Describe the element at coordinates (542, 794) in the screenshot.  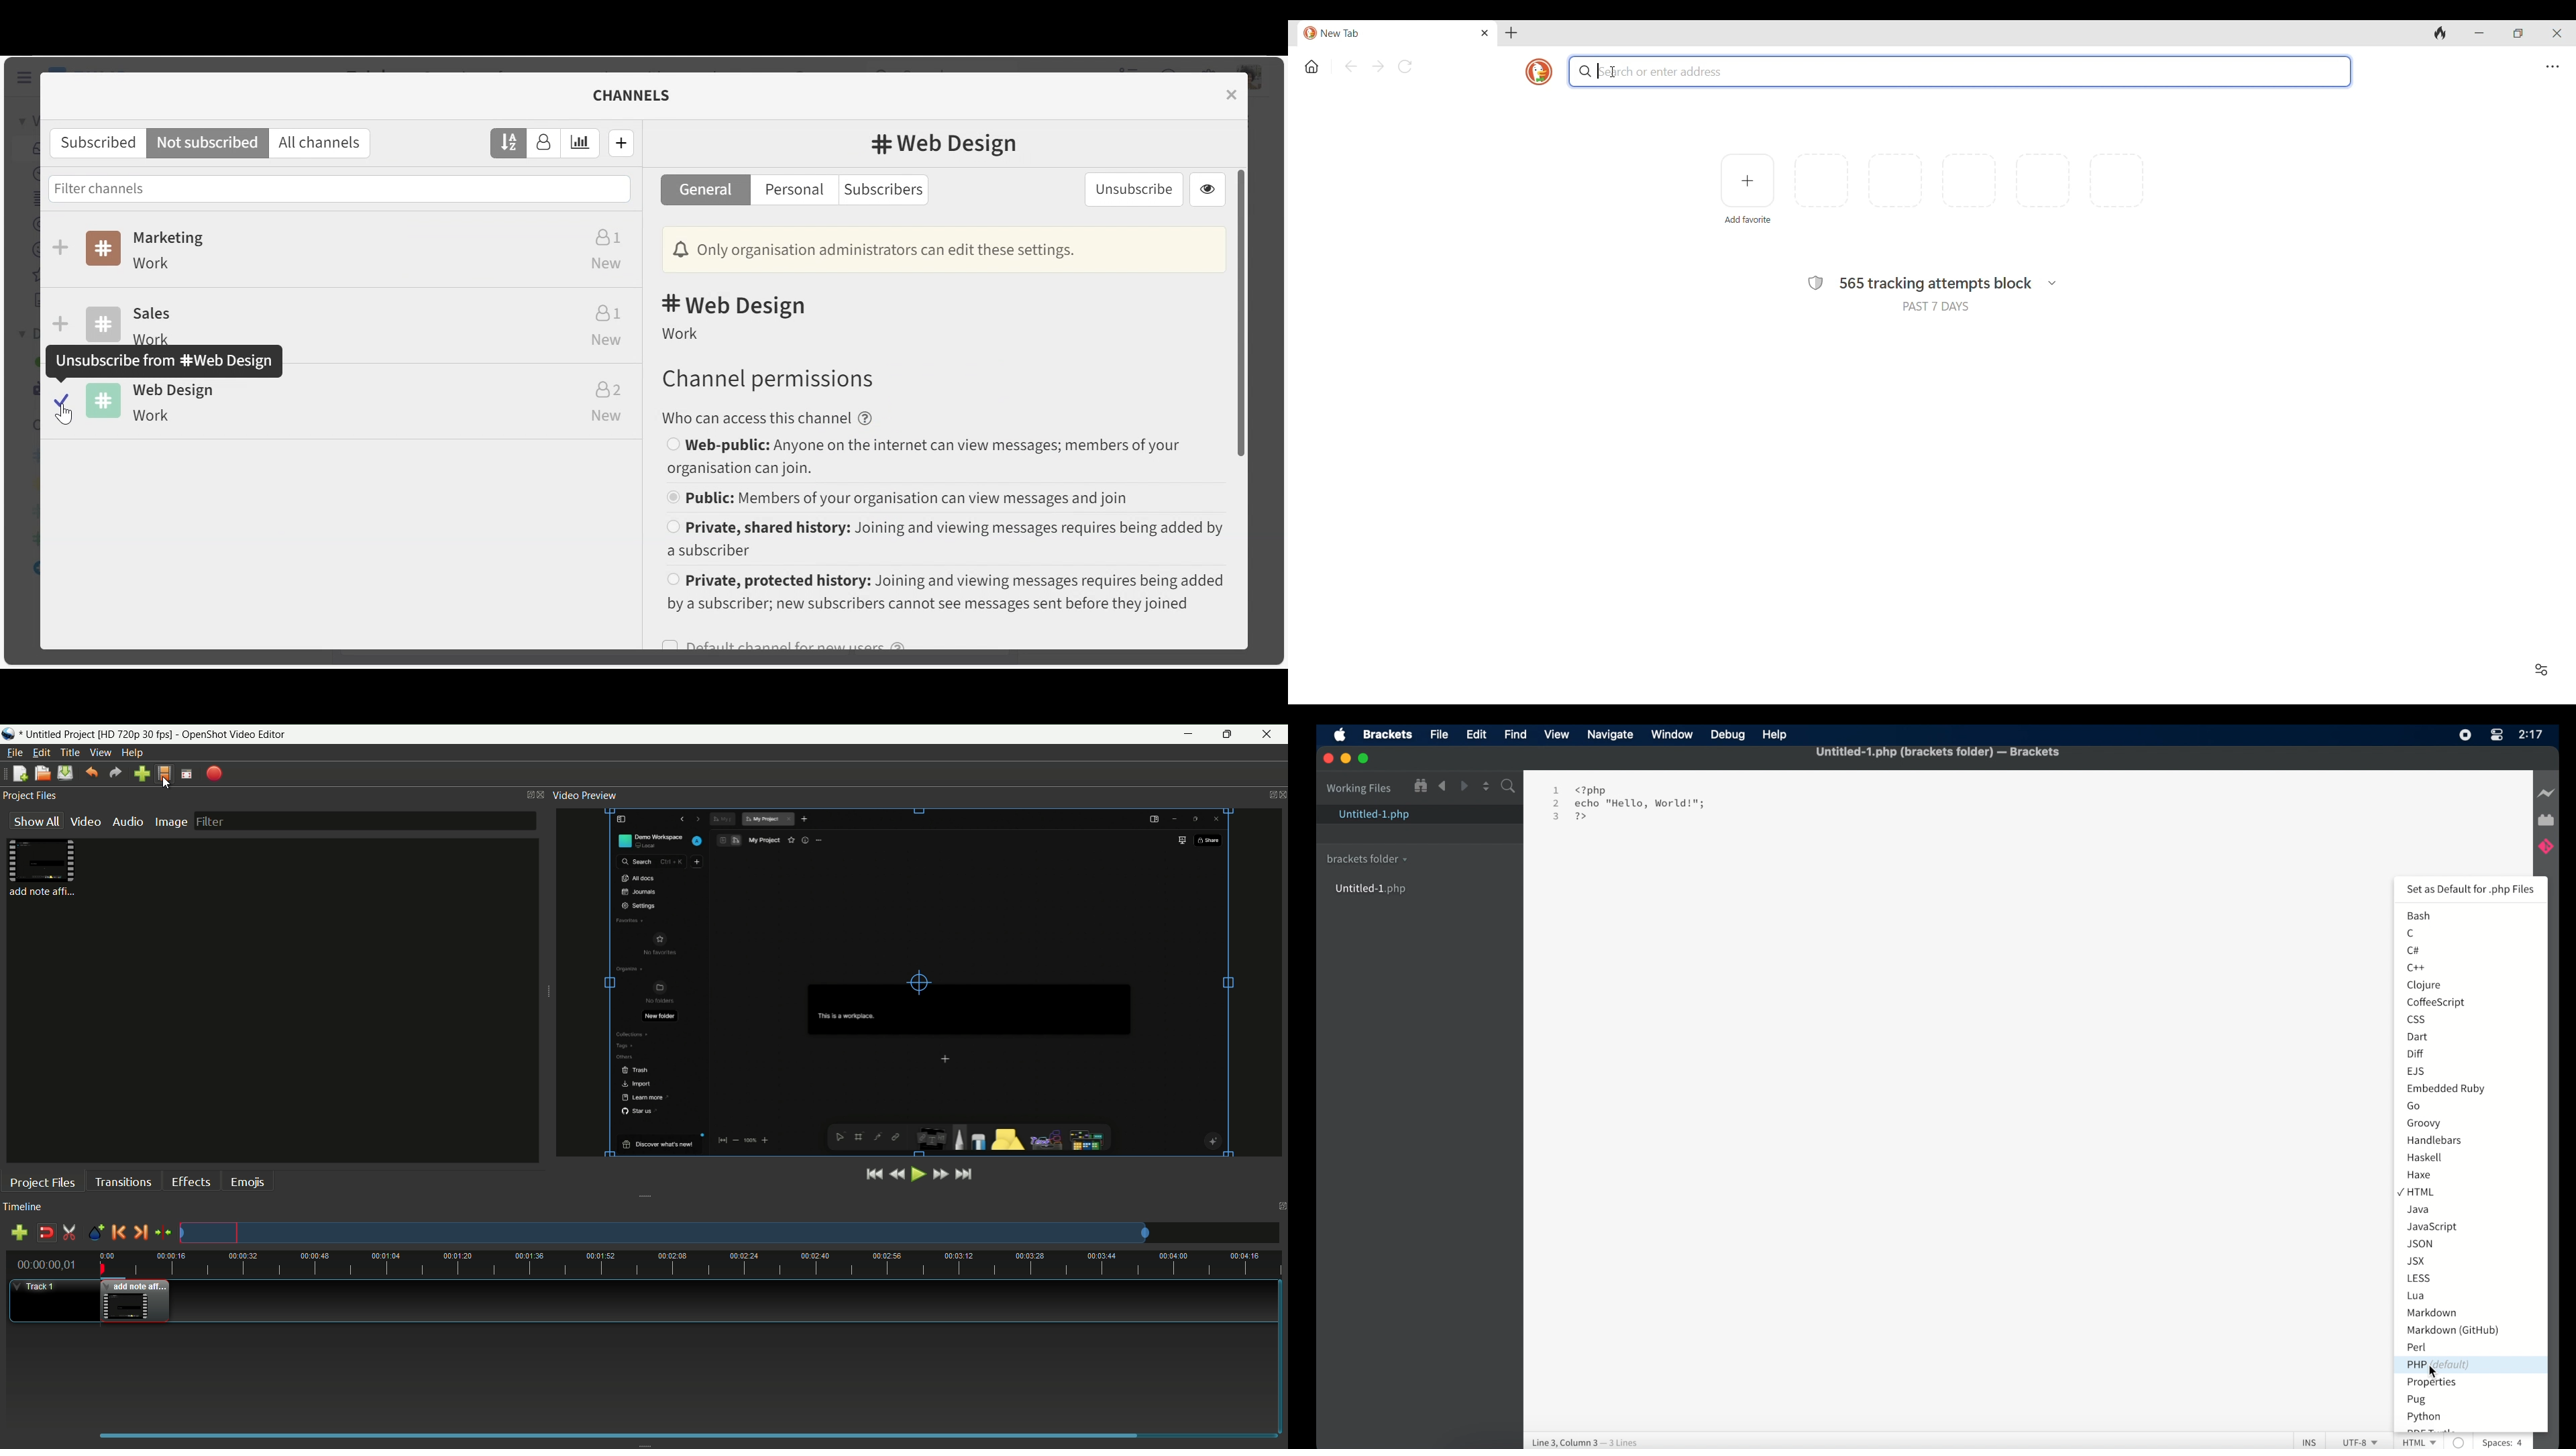
I see `close project files` at that location.